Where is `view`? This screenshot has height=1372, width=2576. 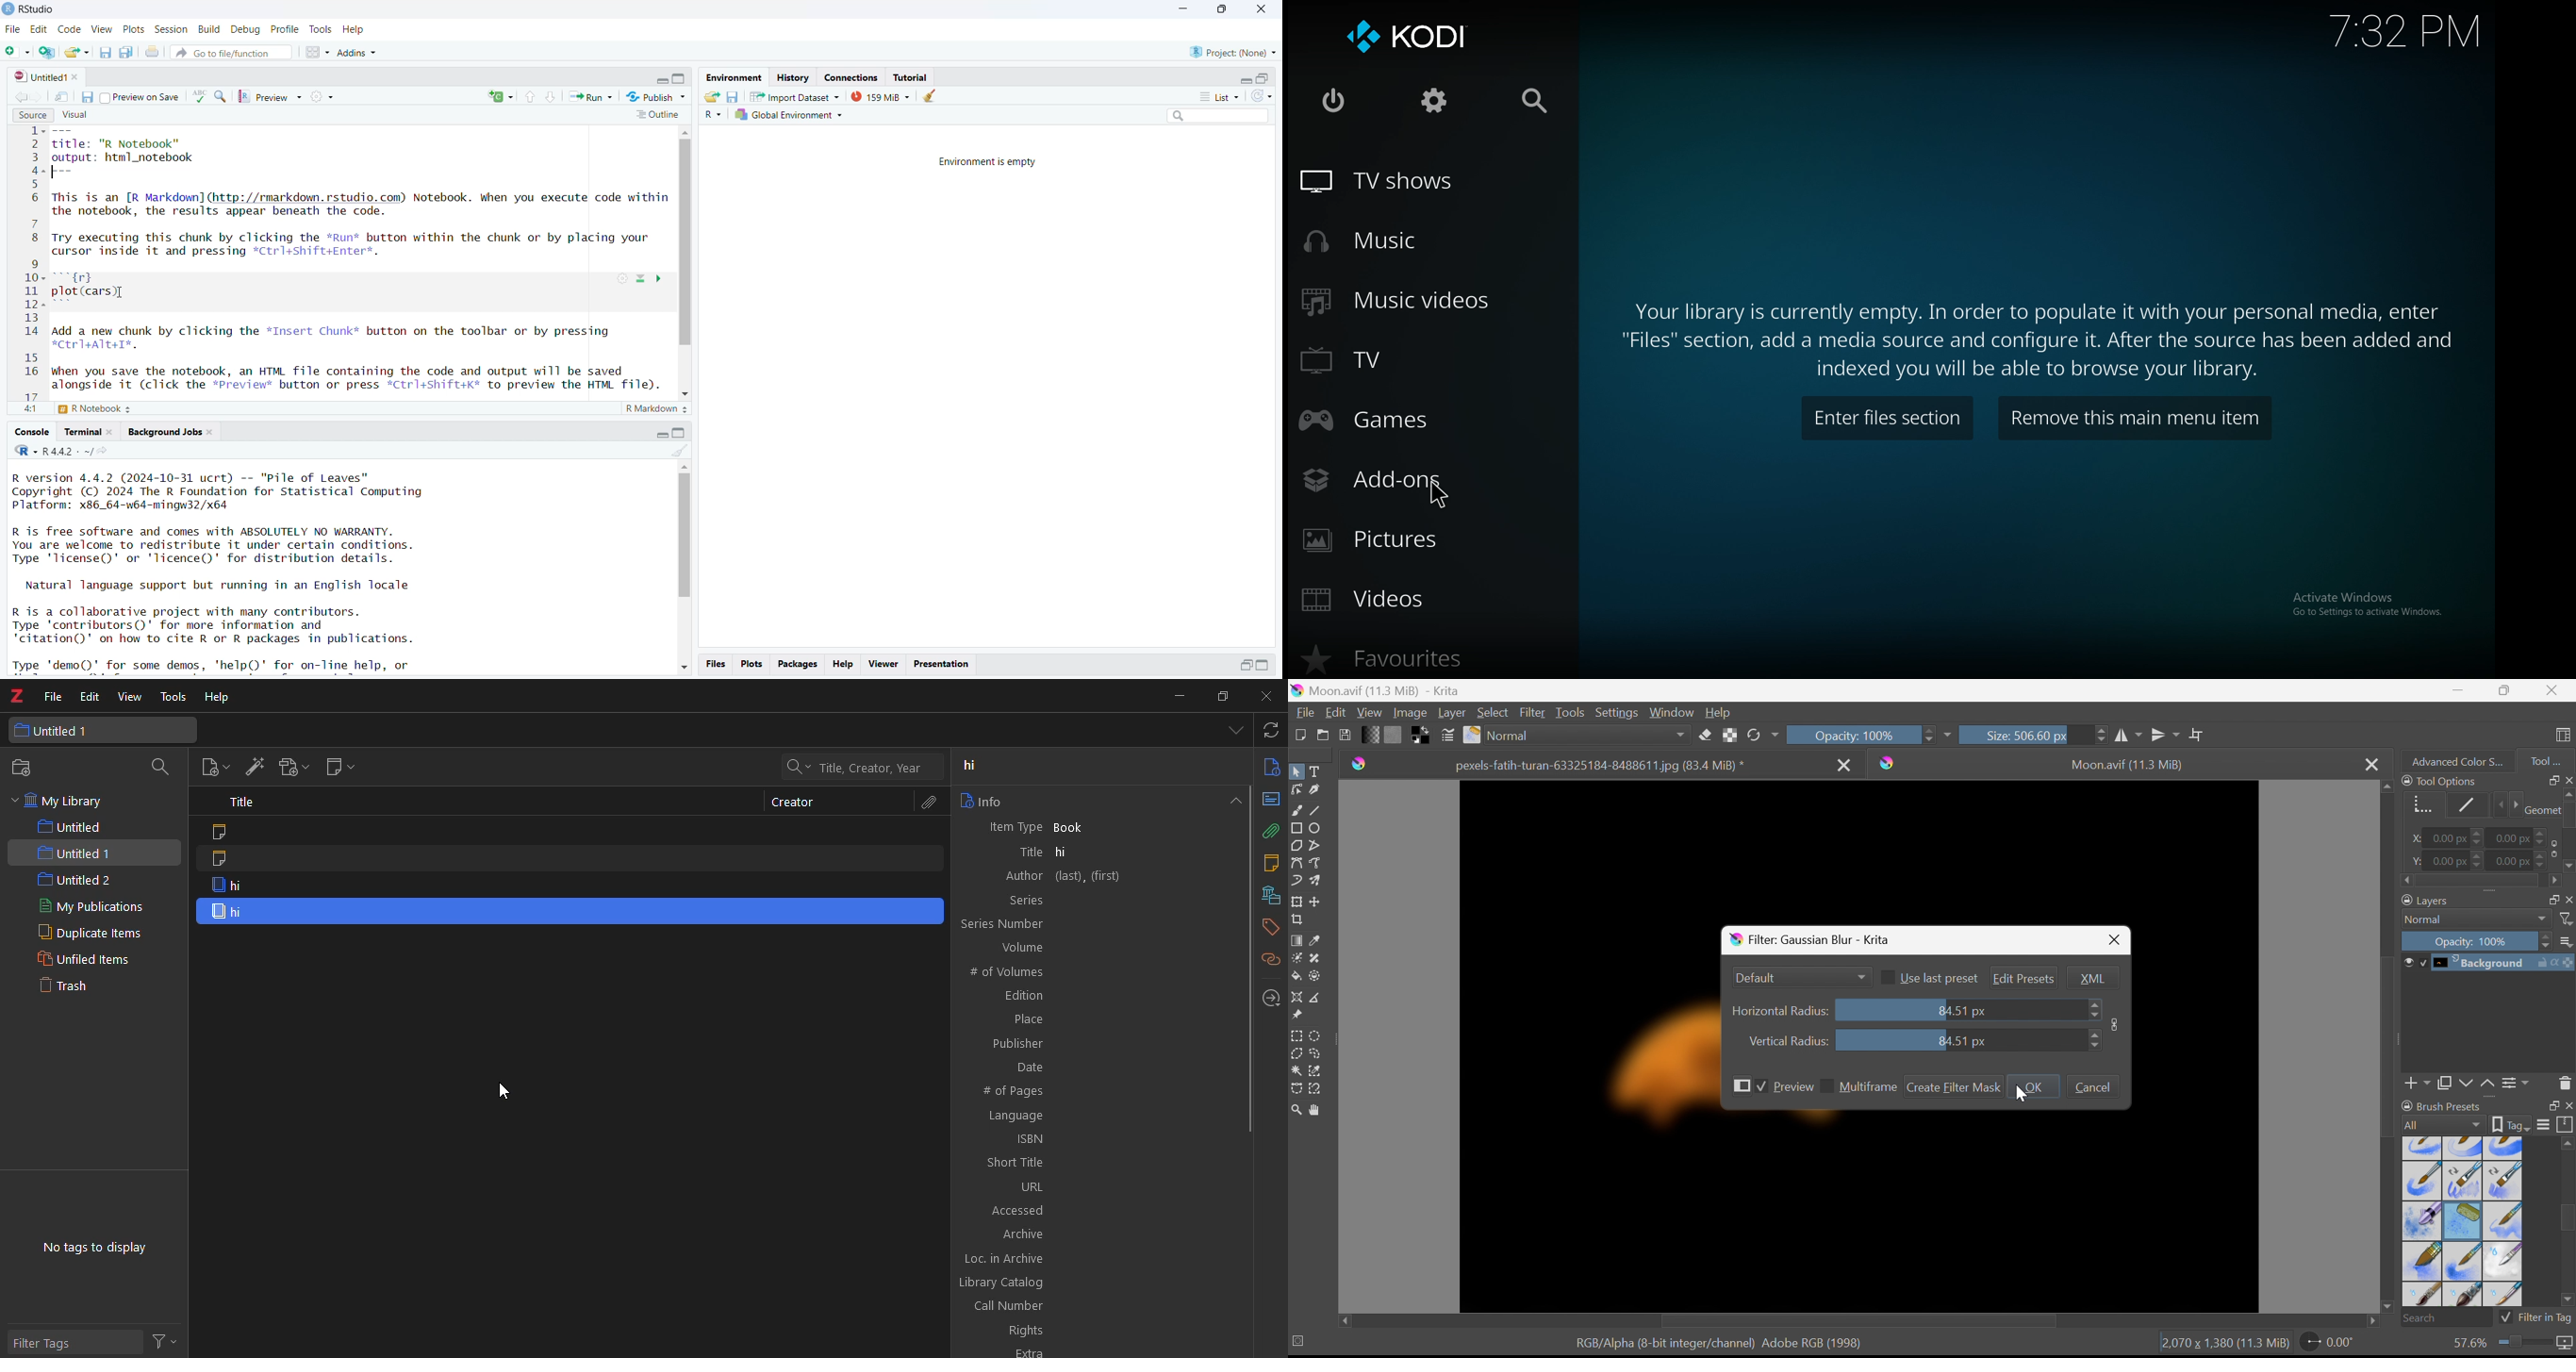 view is located at coordinates (102, 29).